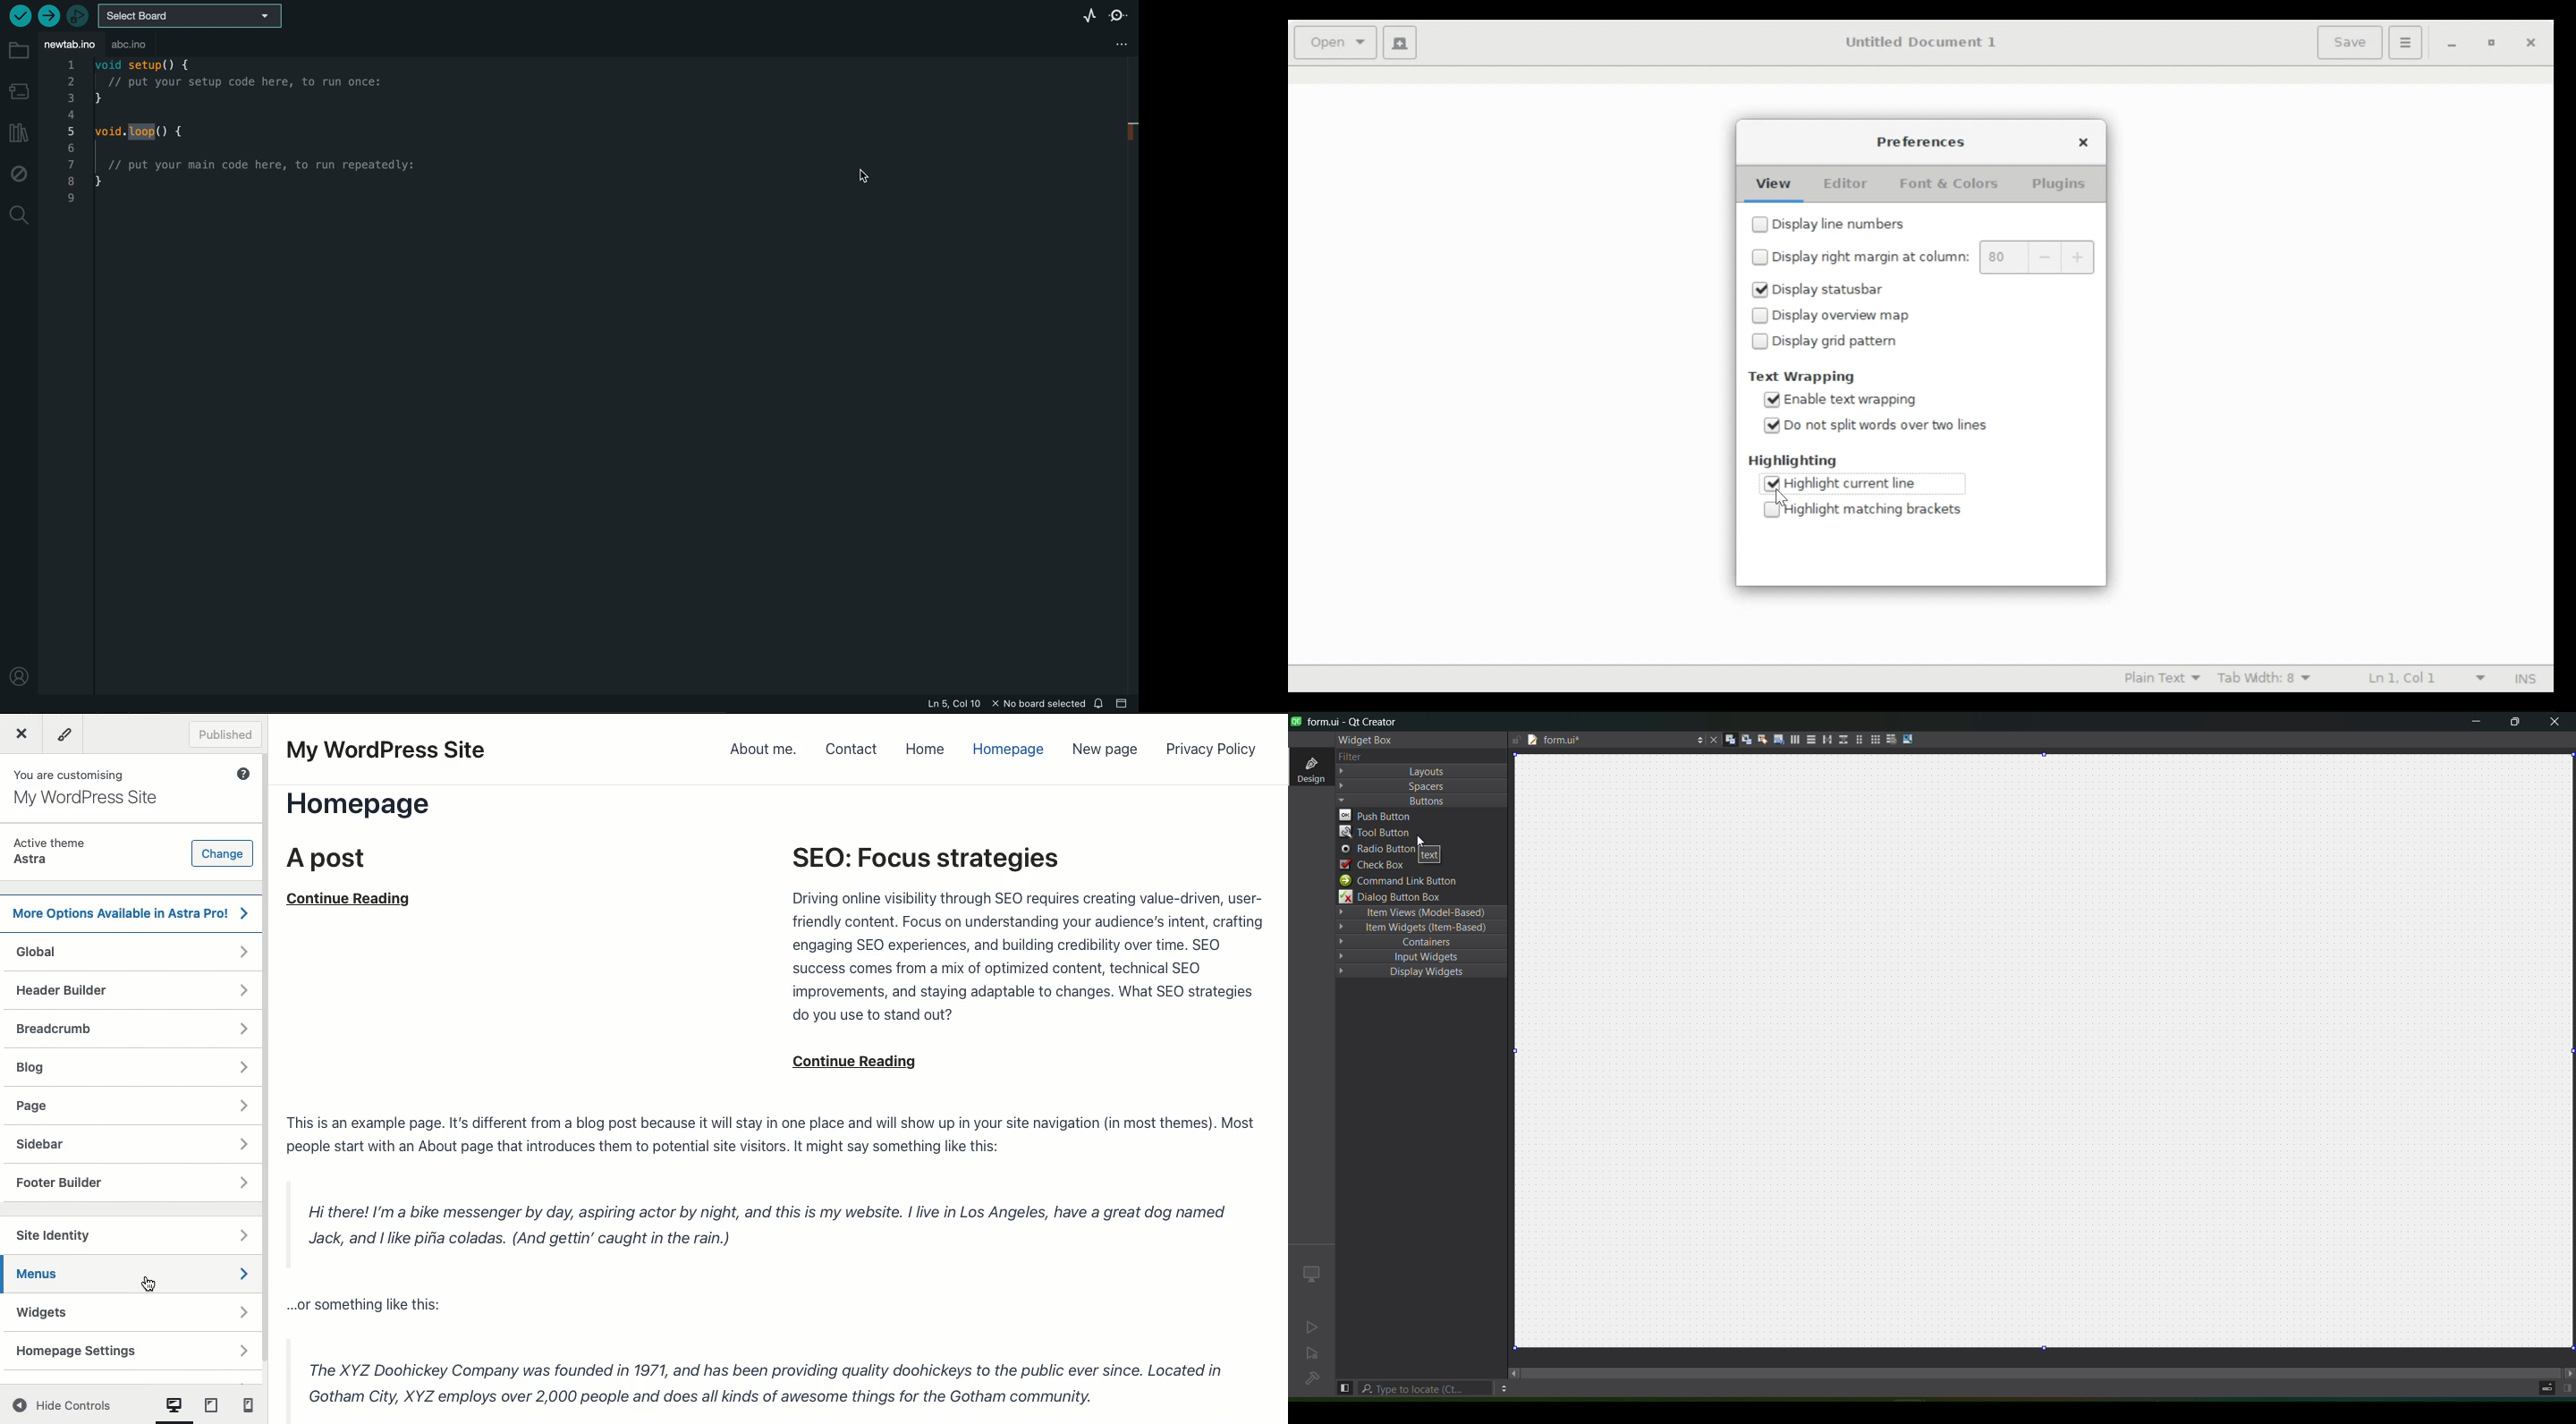  I want to click on Menus, so click(131, 1276).